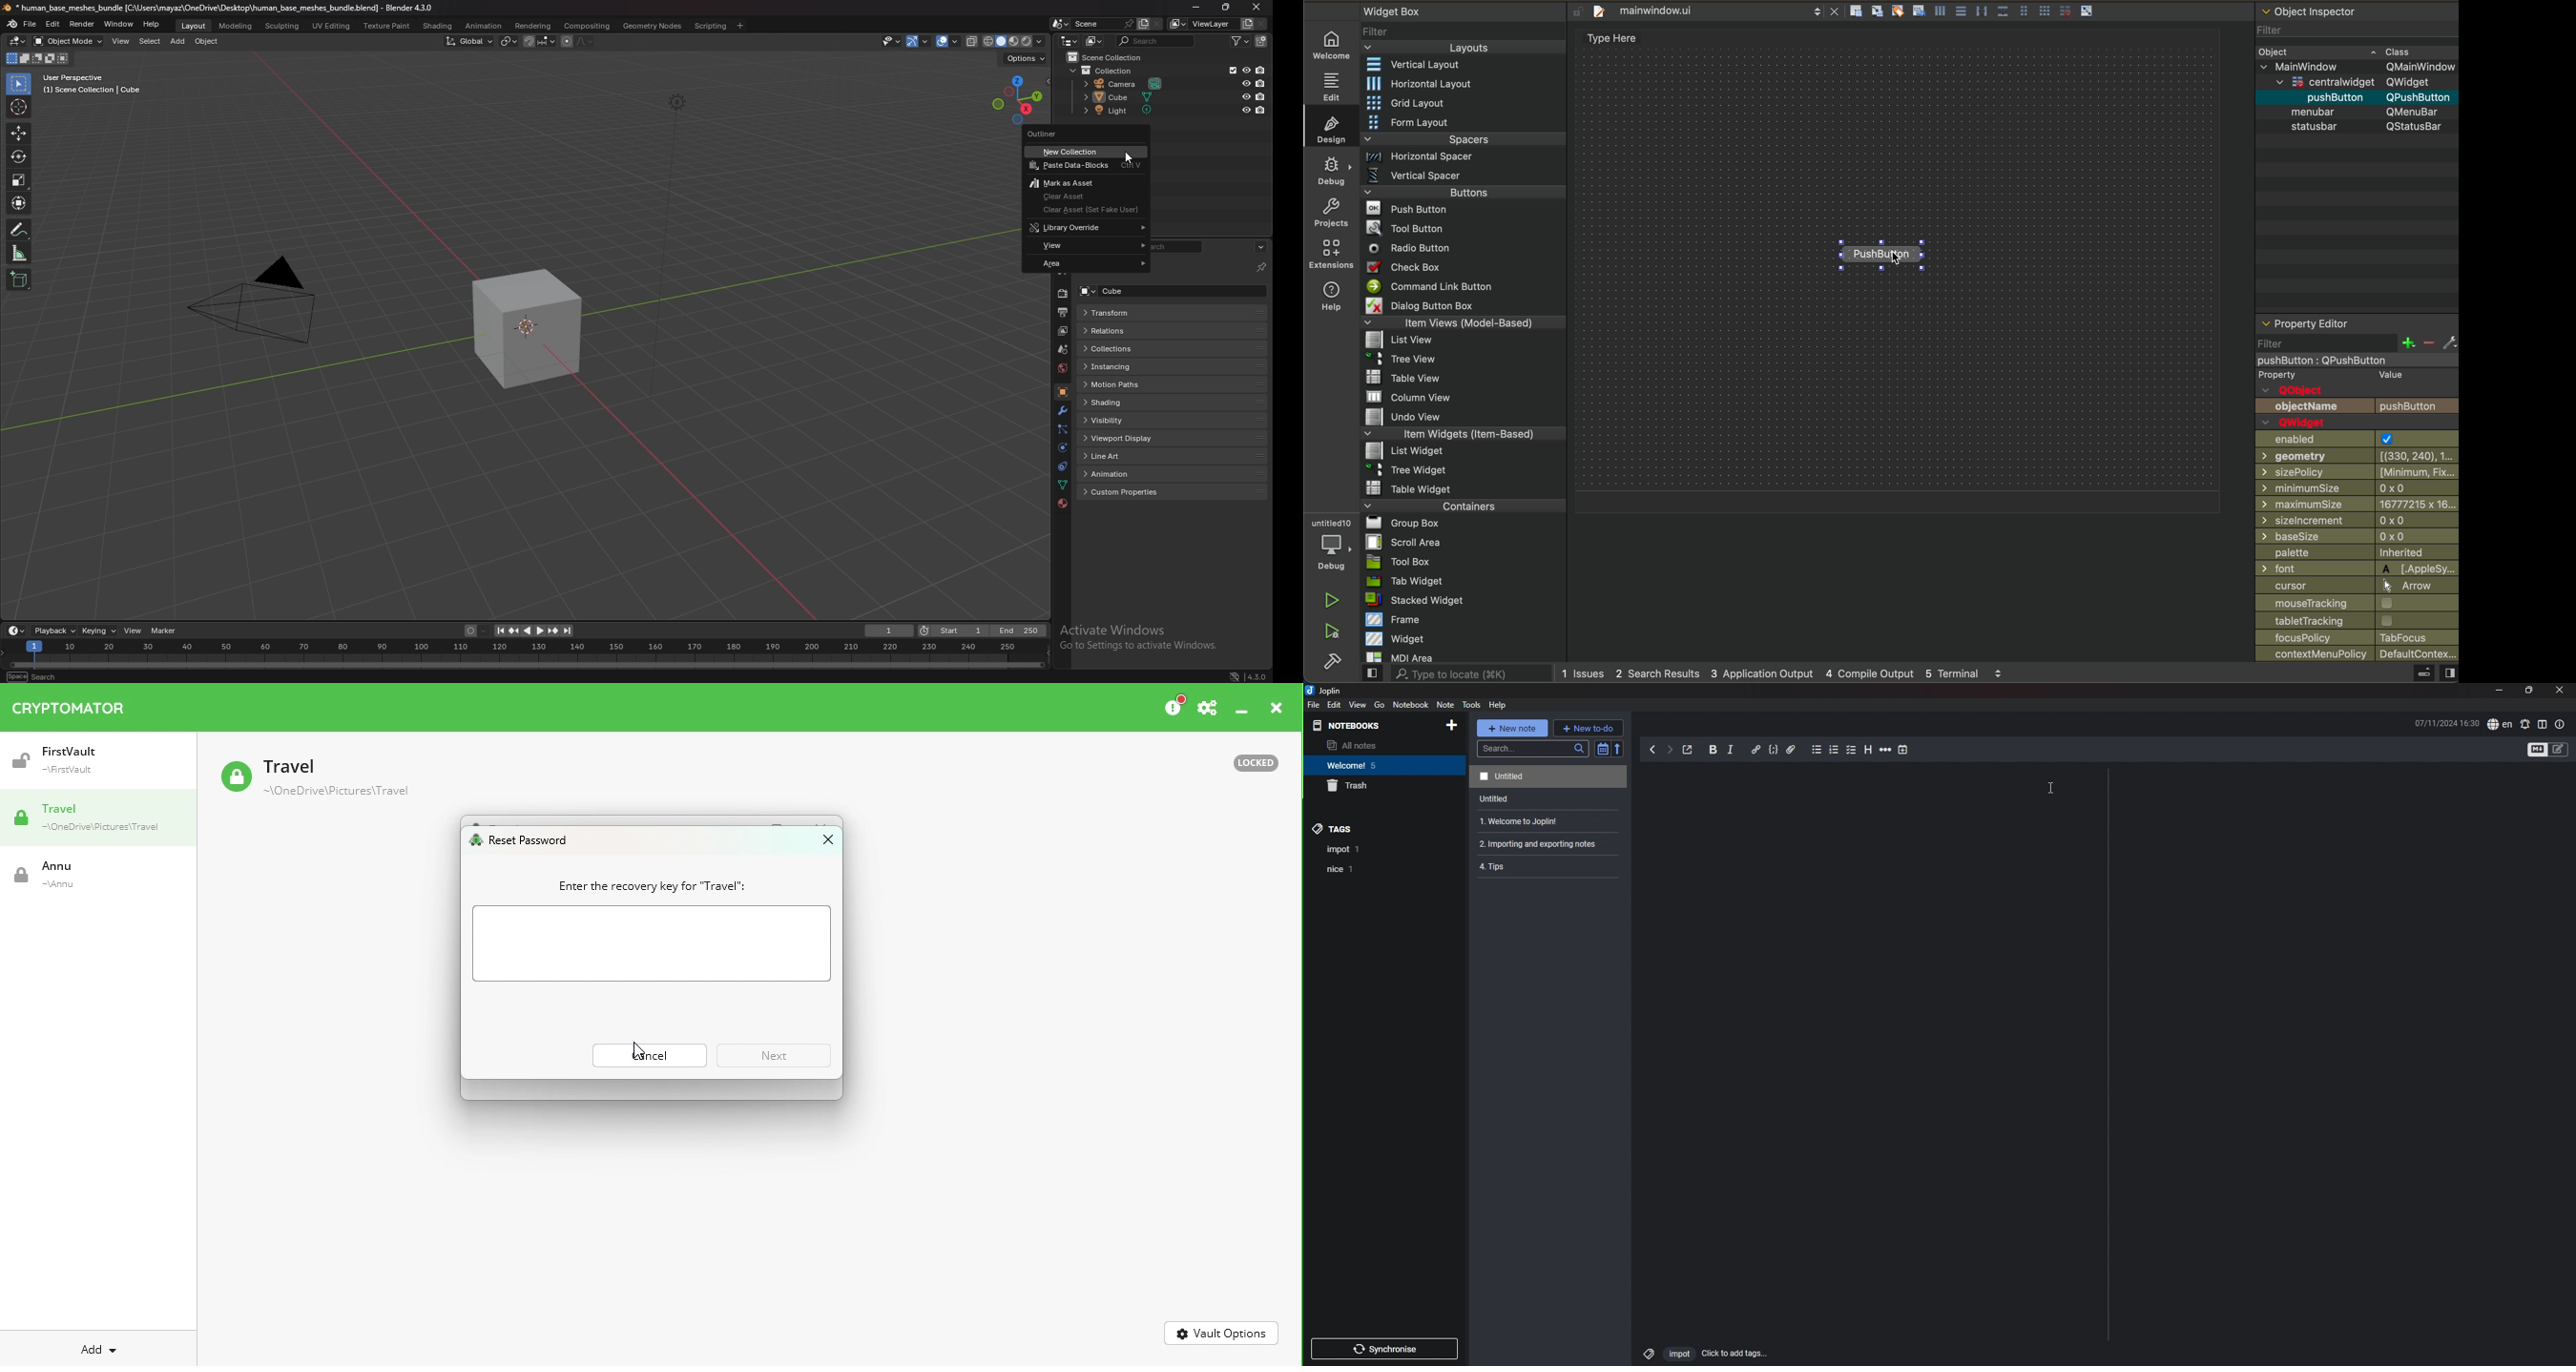 The height and width of the screenshot is (1372, 2576). Describe the element at coordinates (1462, 397) in the screenshot. I see `column view` at that location.